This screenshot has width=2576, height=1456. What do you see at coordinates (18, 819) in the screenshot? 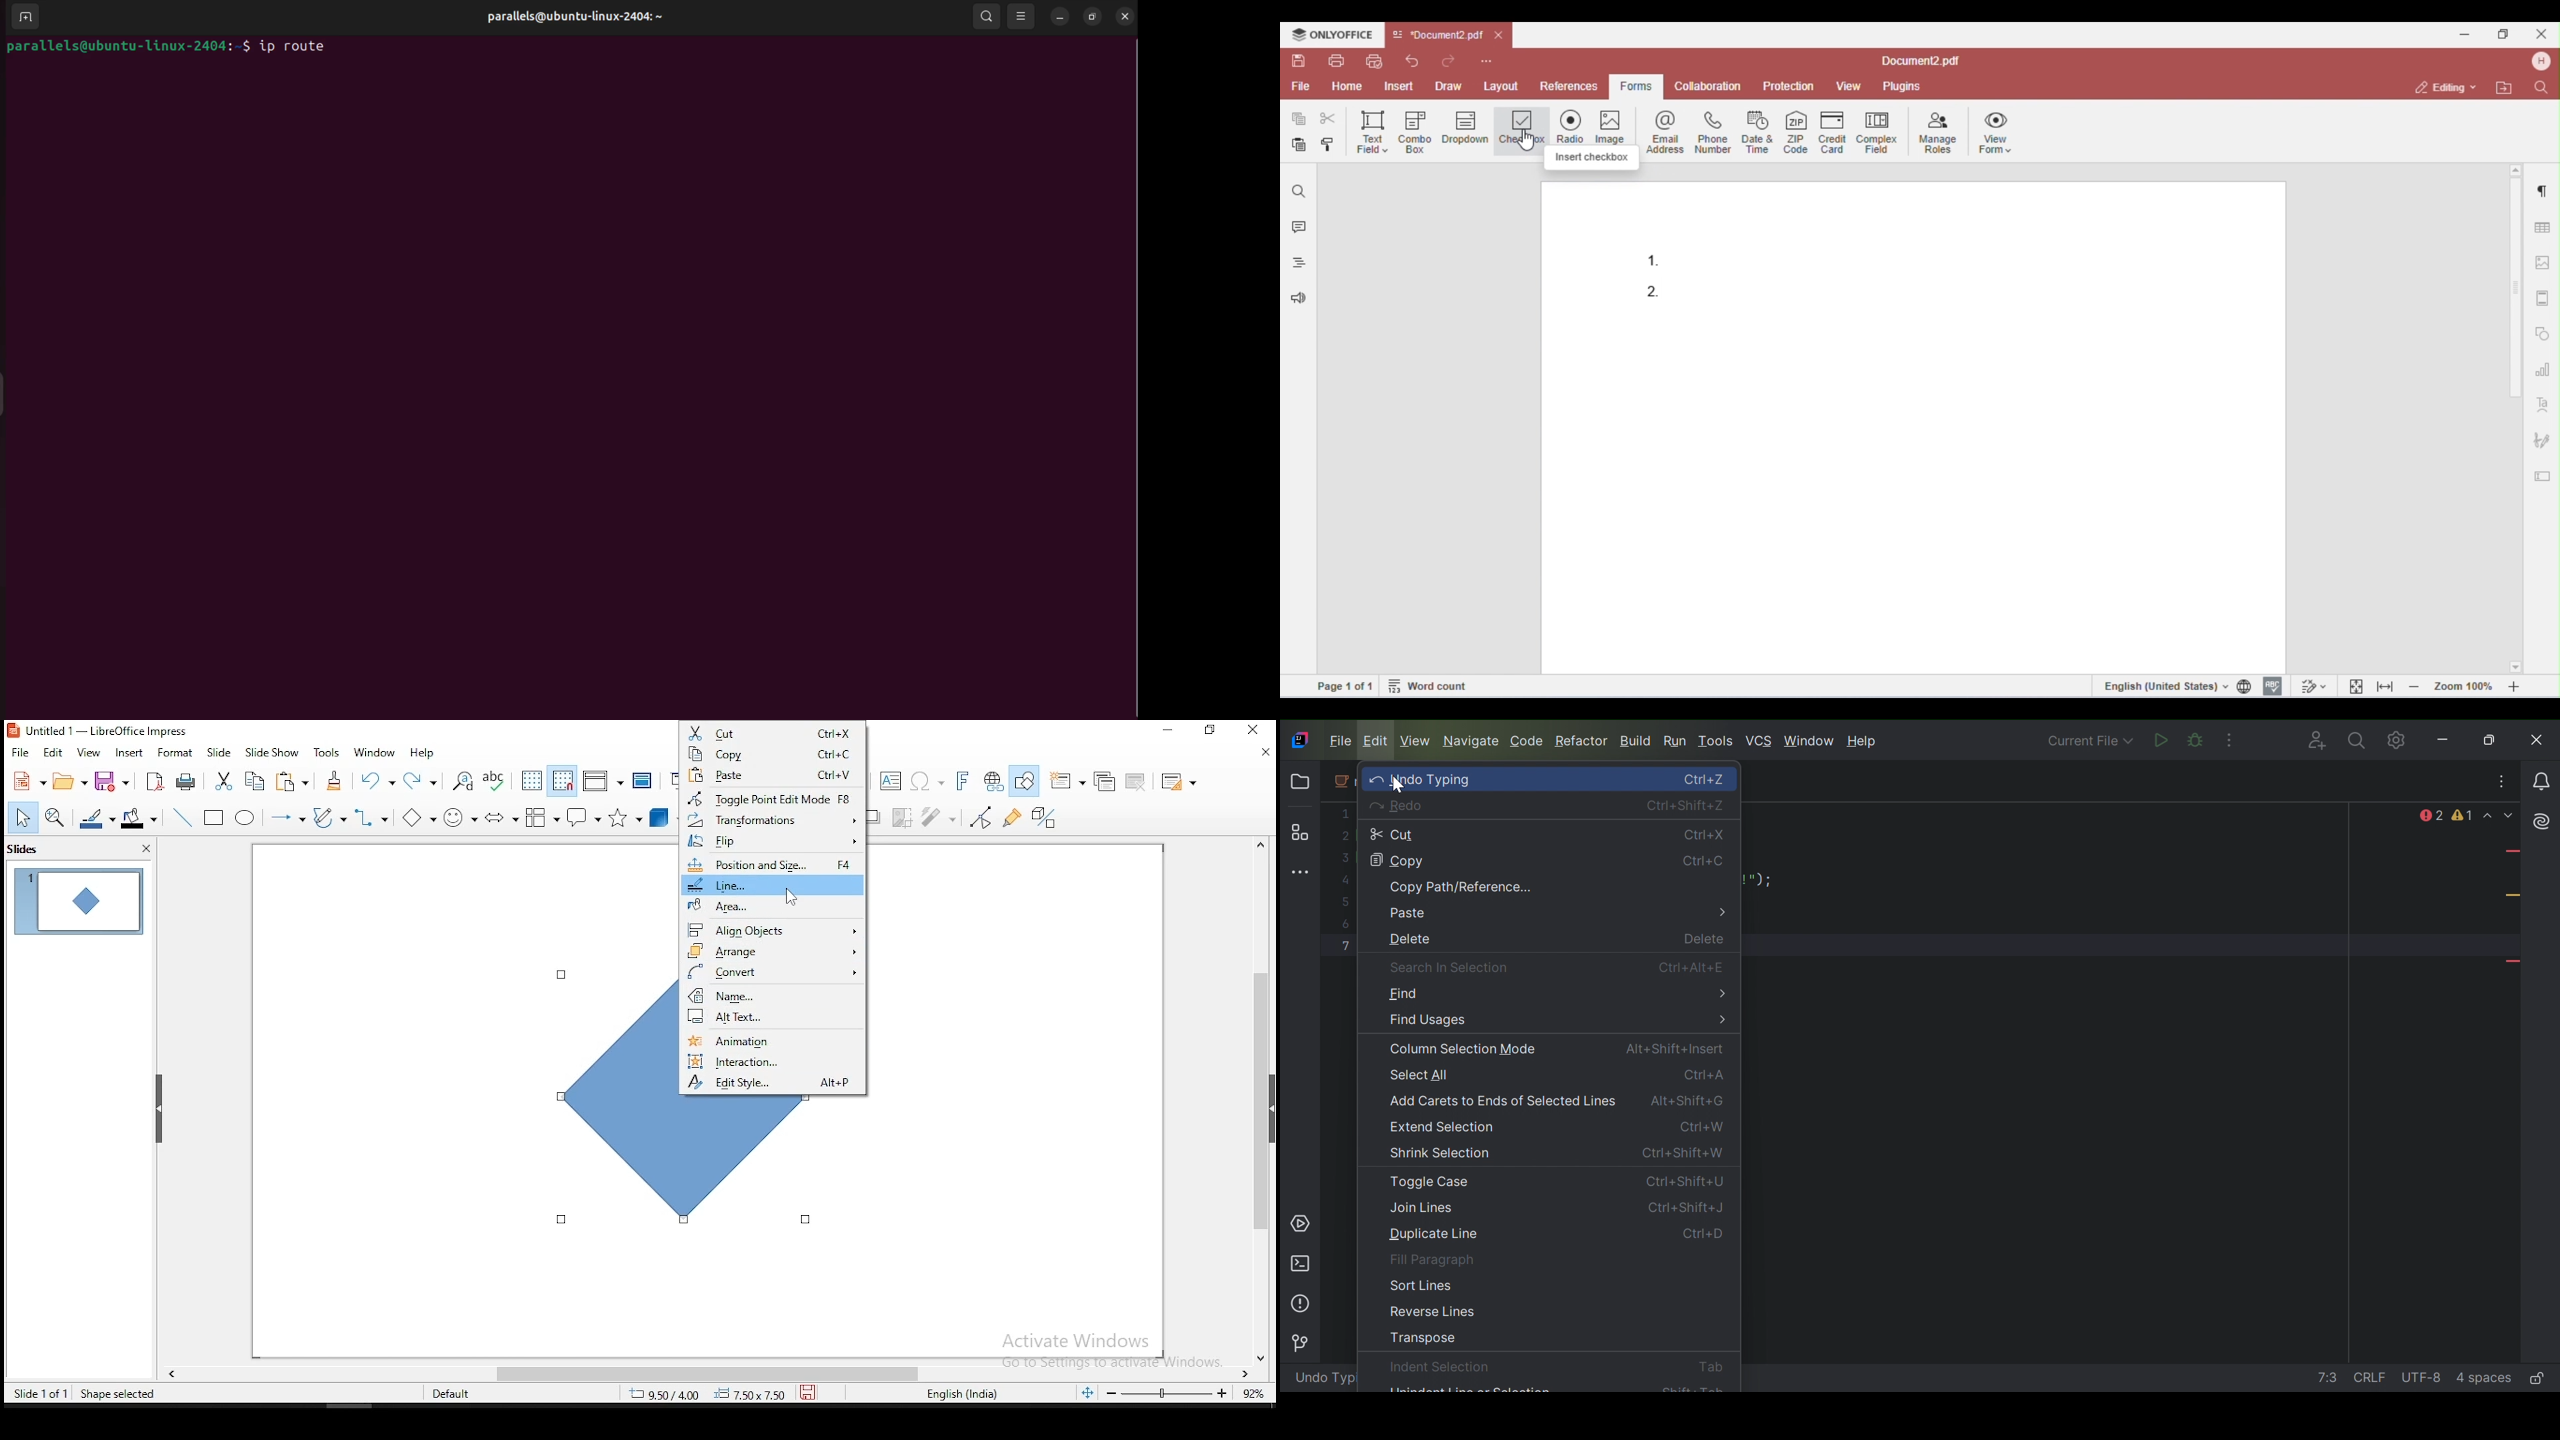
I see `select tool` at bounding box center [18, 819].